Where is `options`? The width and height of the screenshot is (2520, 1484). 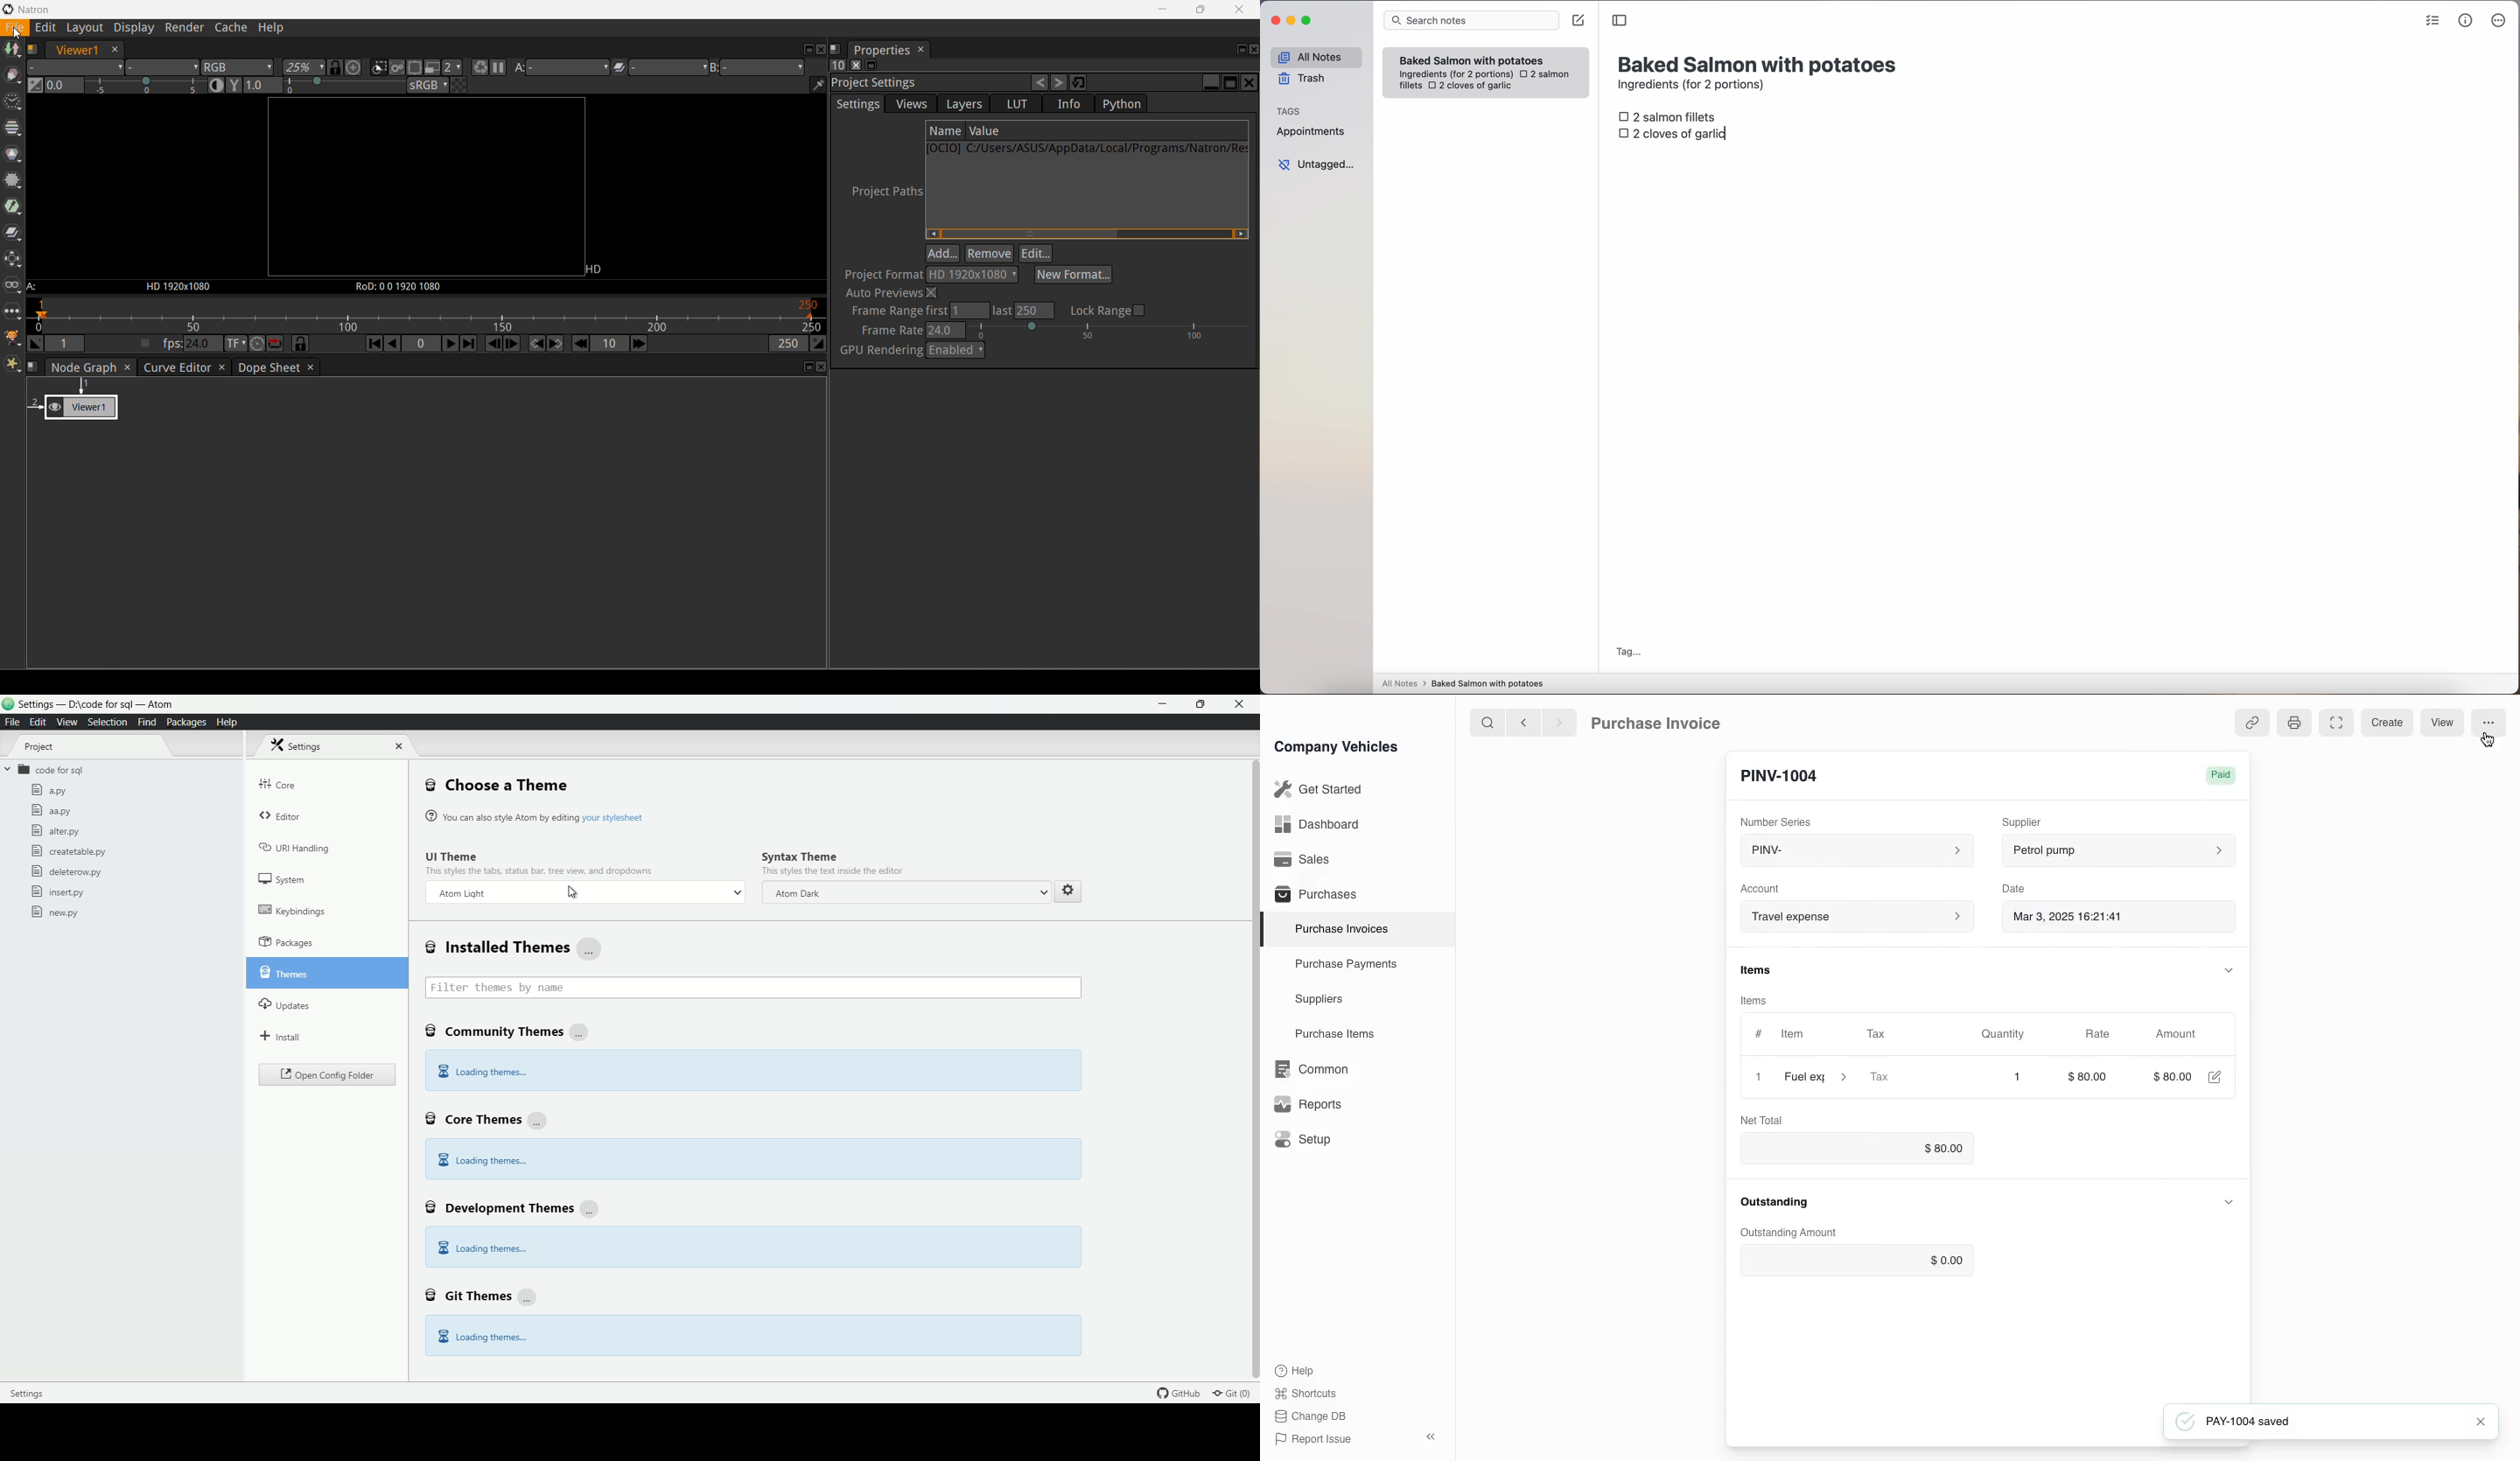
options is located at coordinates (2488, 722).